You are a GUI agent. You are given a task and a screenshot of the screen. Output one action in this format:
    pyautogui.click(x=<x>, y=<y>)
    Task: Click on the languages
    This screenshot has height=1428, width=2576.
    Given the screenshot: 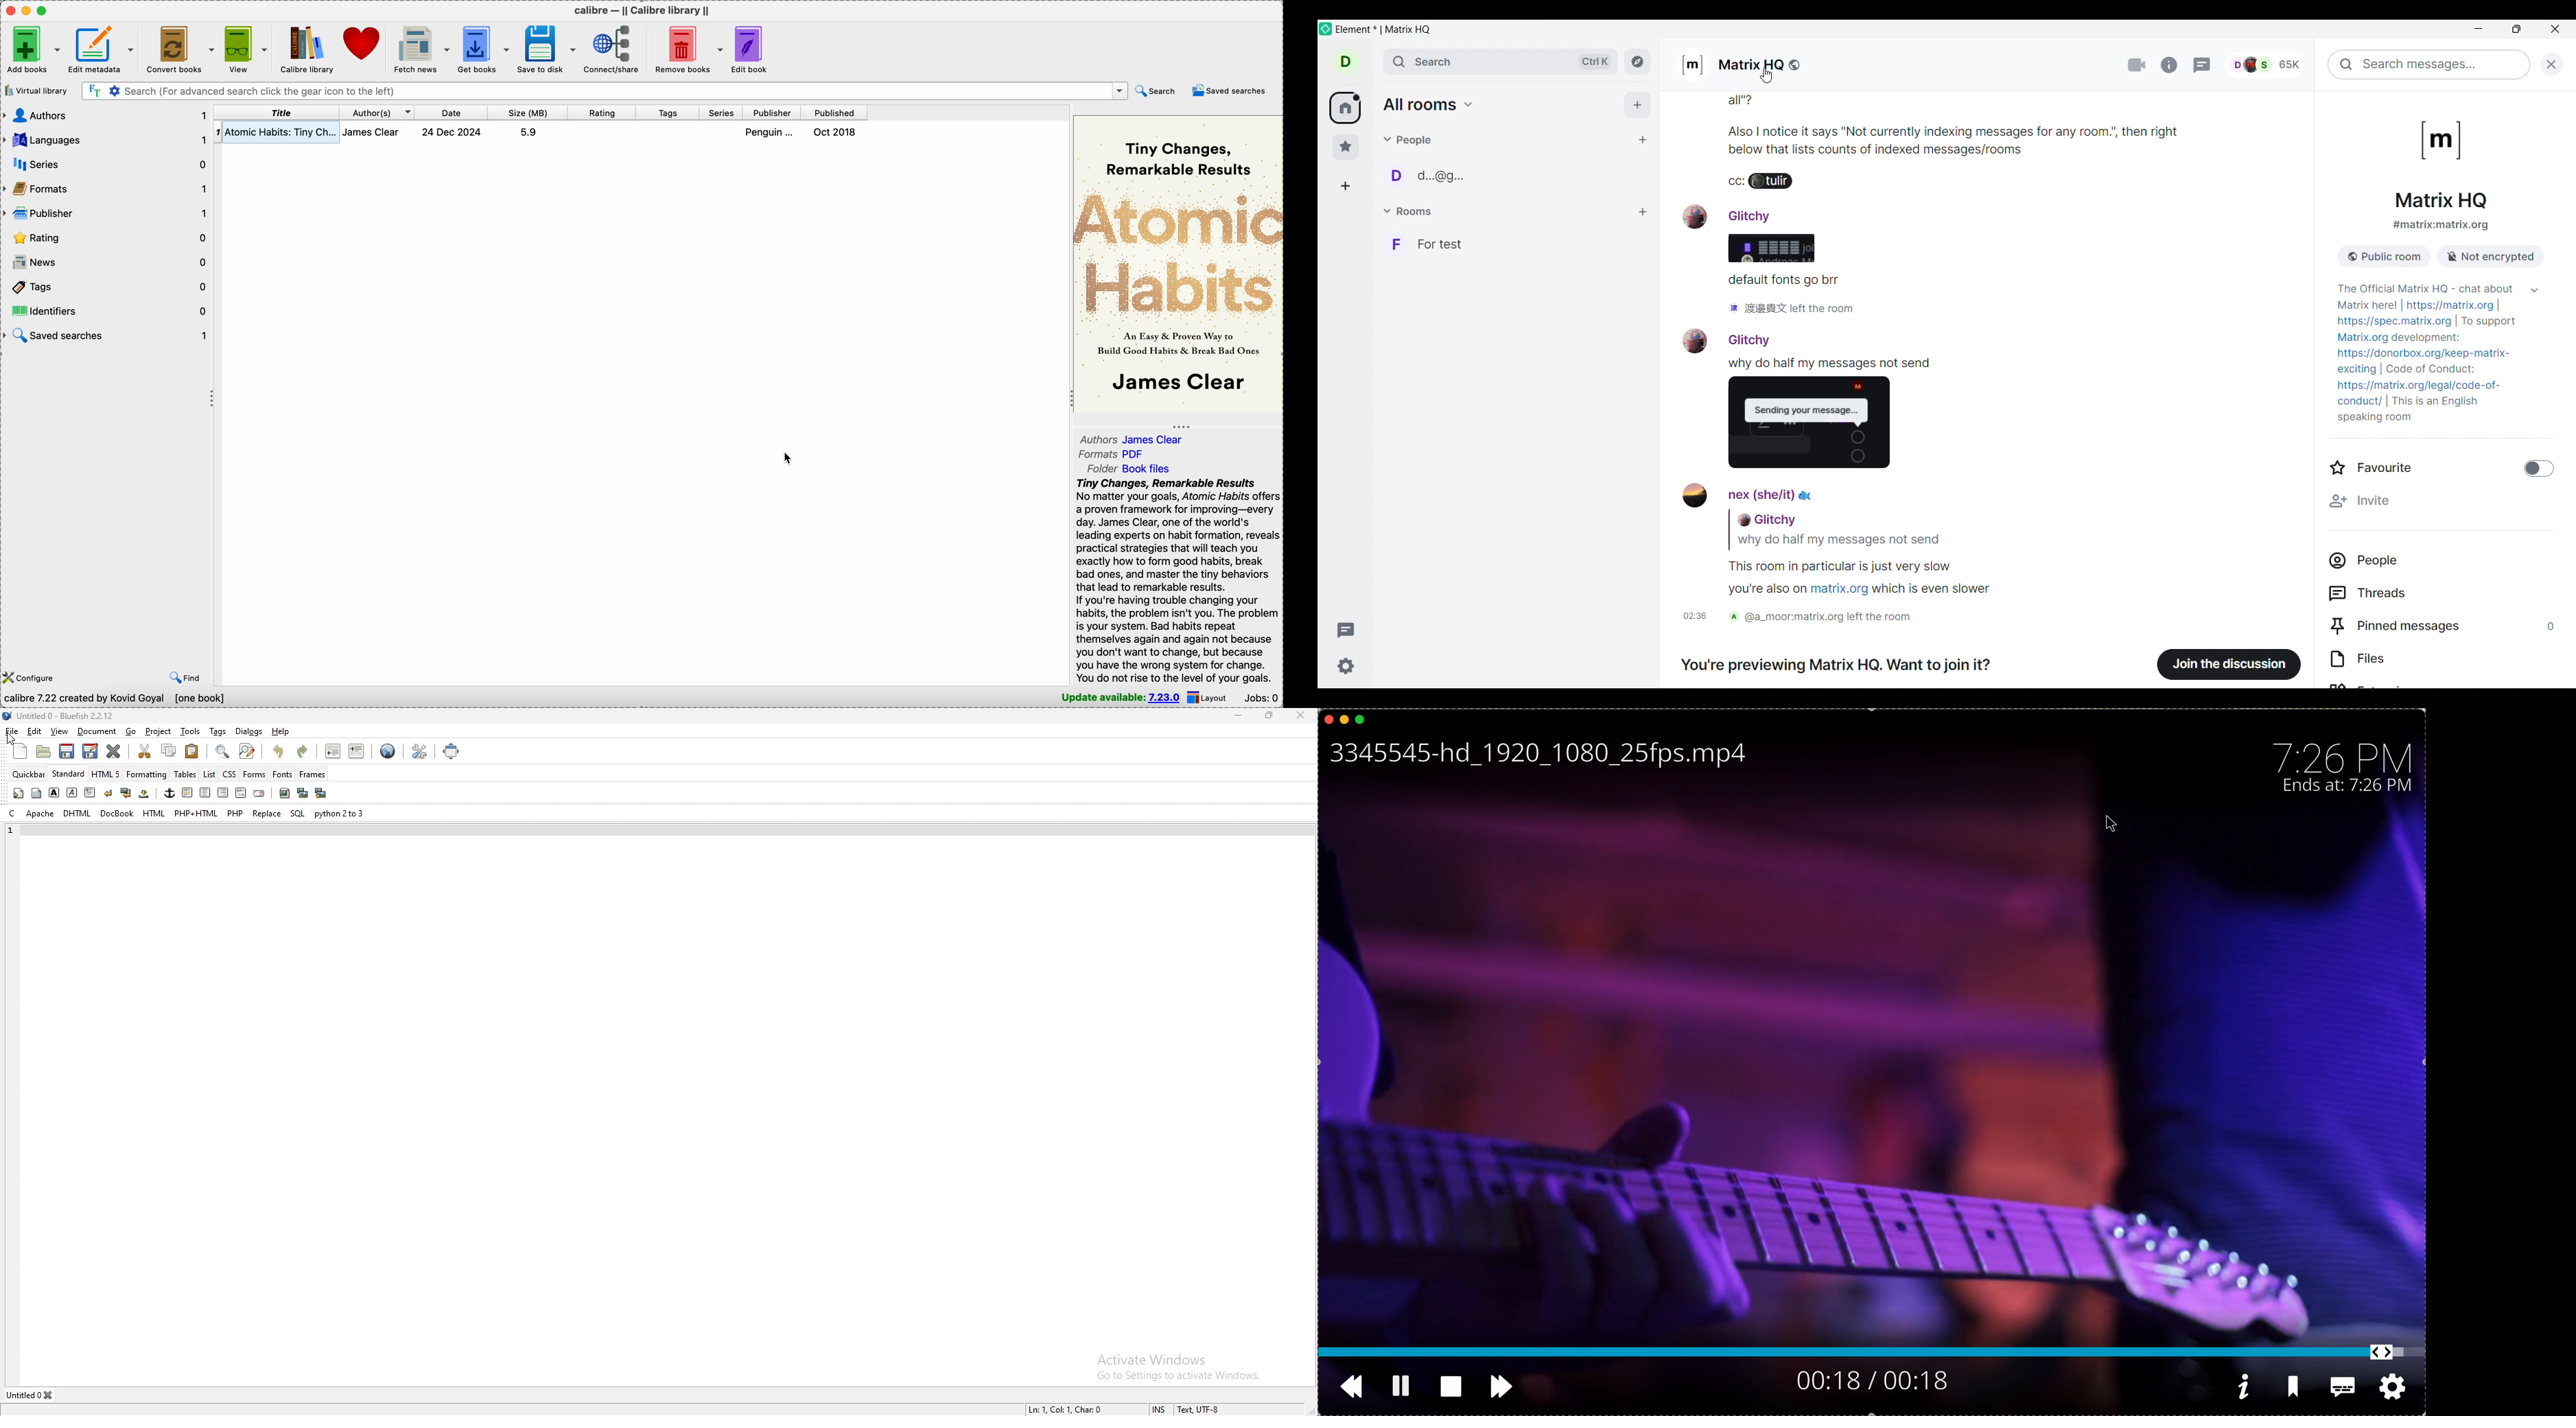 What is the action you would take?
    pyautogui.click(x=106, y=140)
    